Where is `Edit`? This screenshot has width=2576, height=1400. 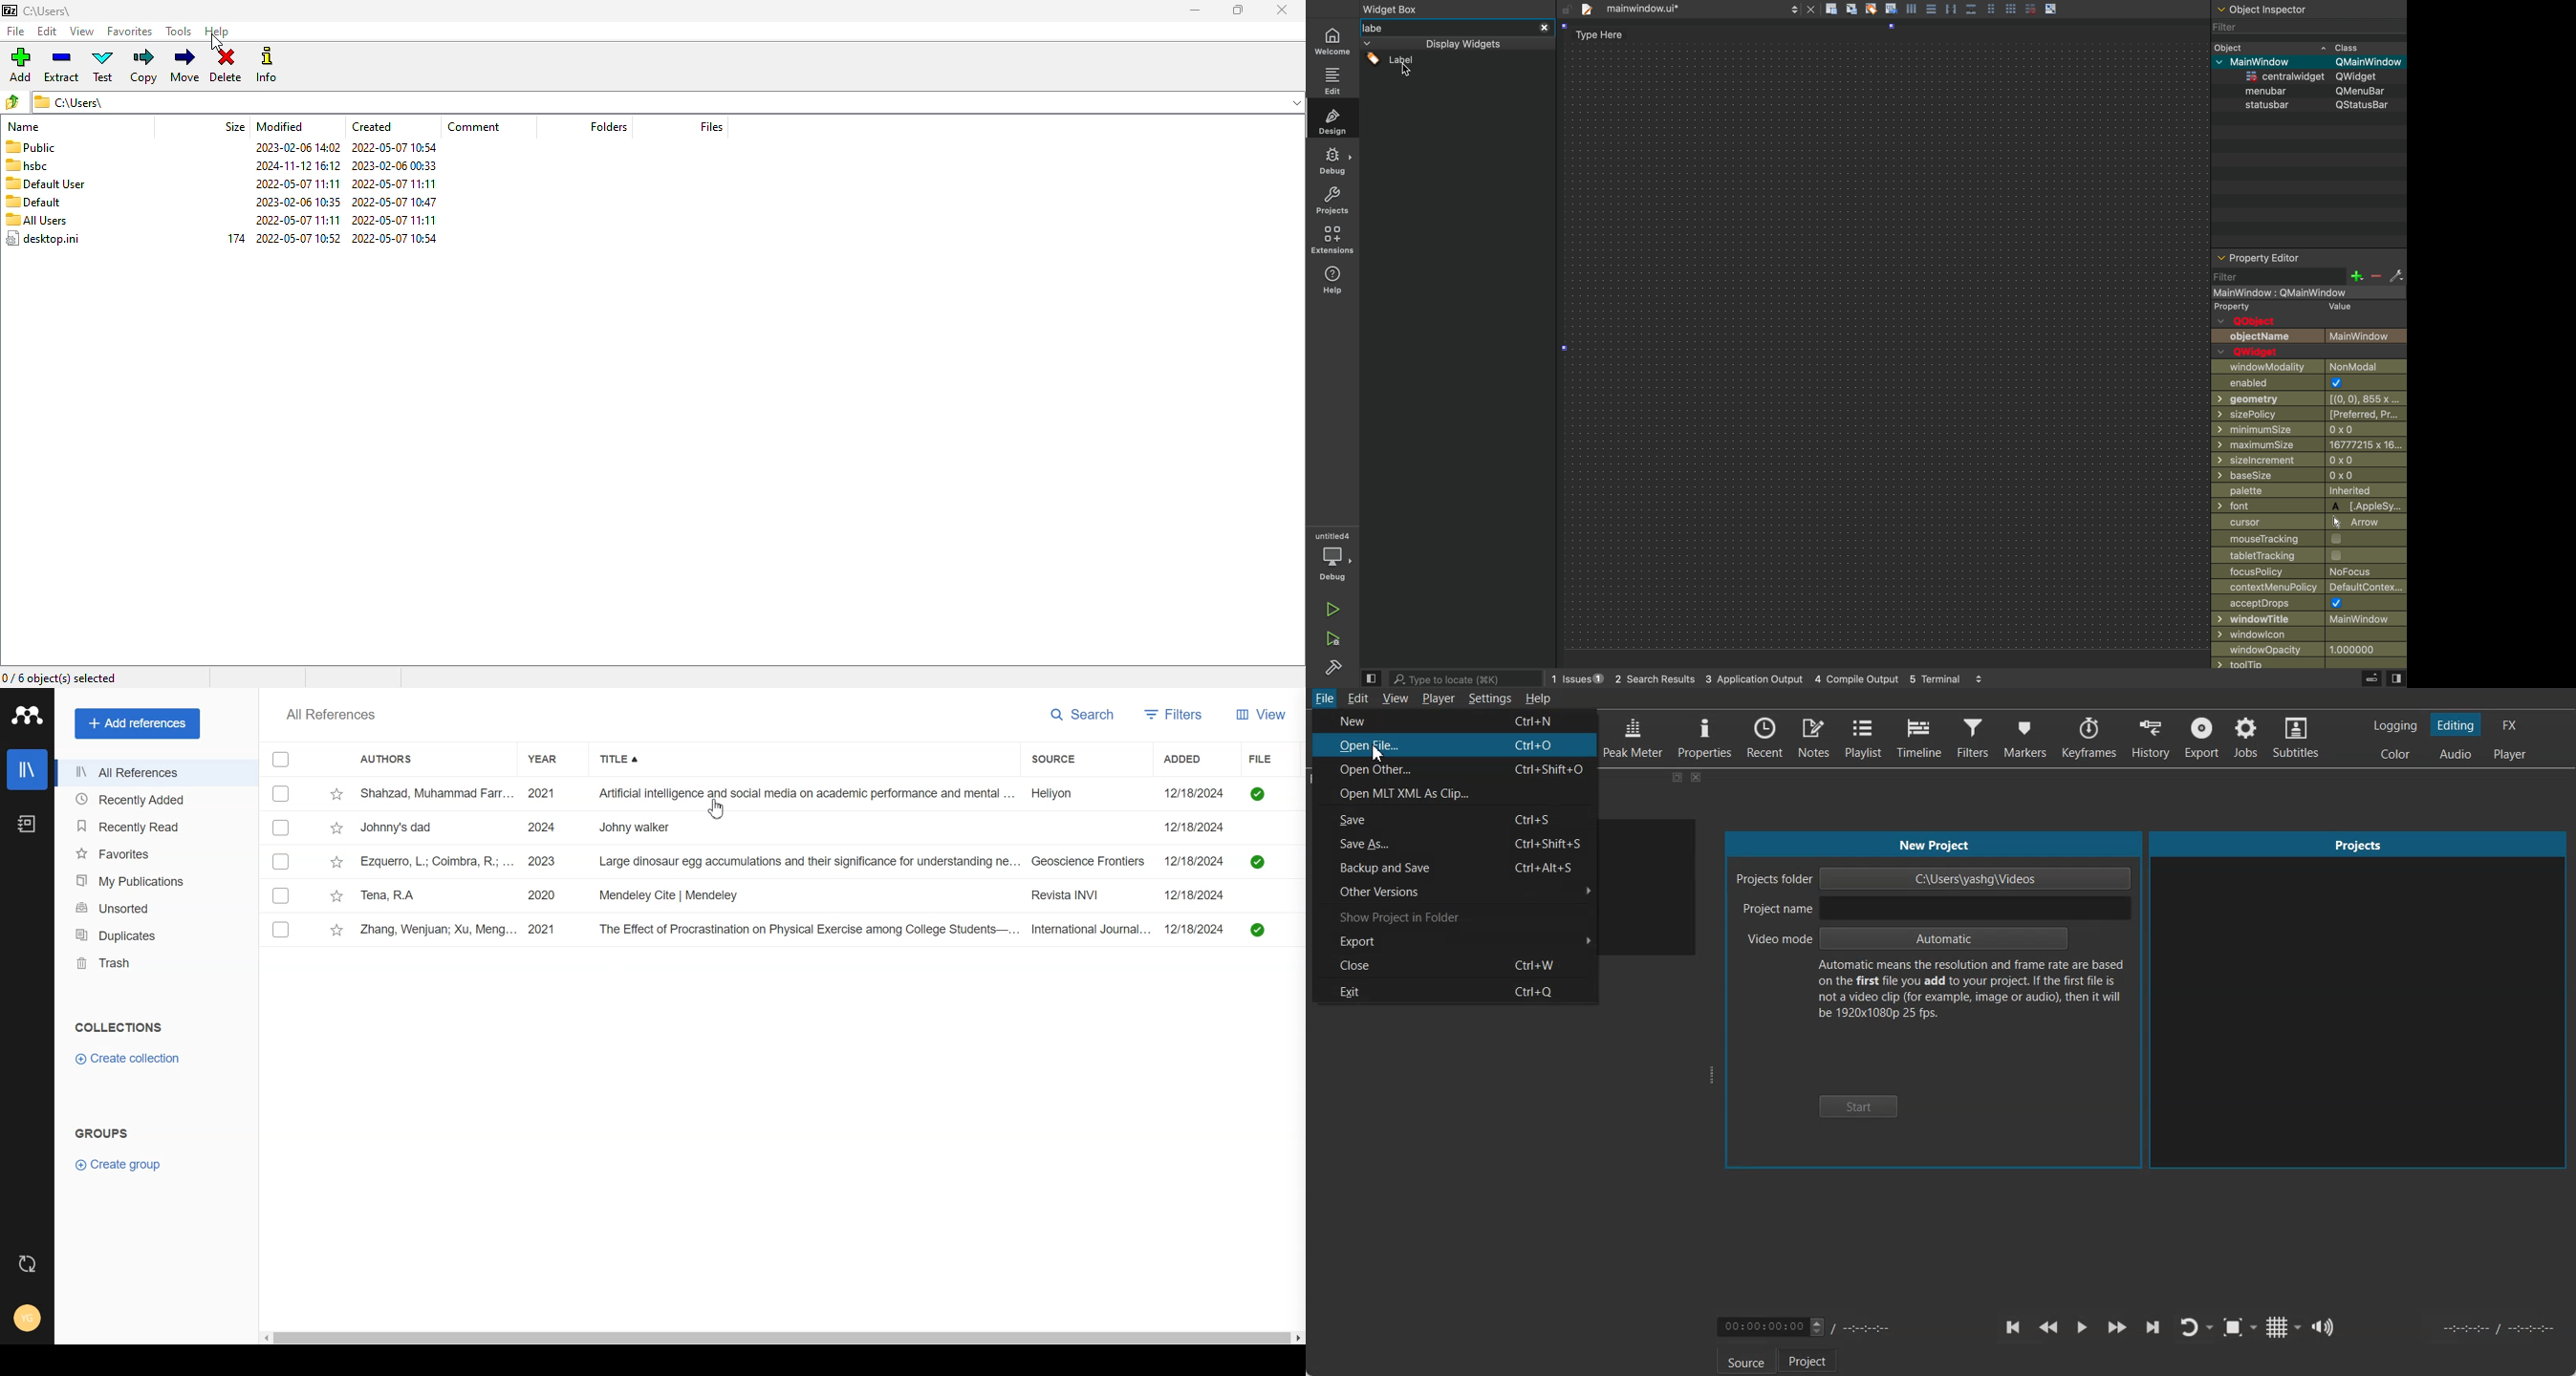
Edit is located at coordinates (1358, 698).